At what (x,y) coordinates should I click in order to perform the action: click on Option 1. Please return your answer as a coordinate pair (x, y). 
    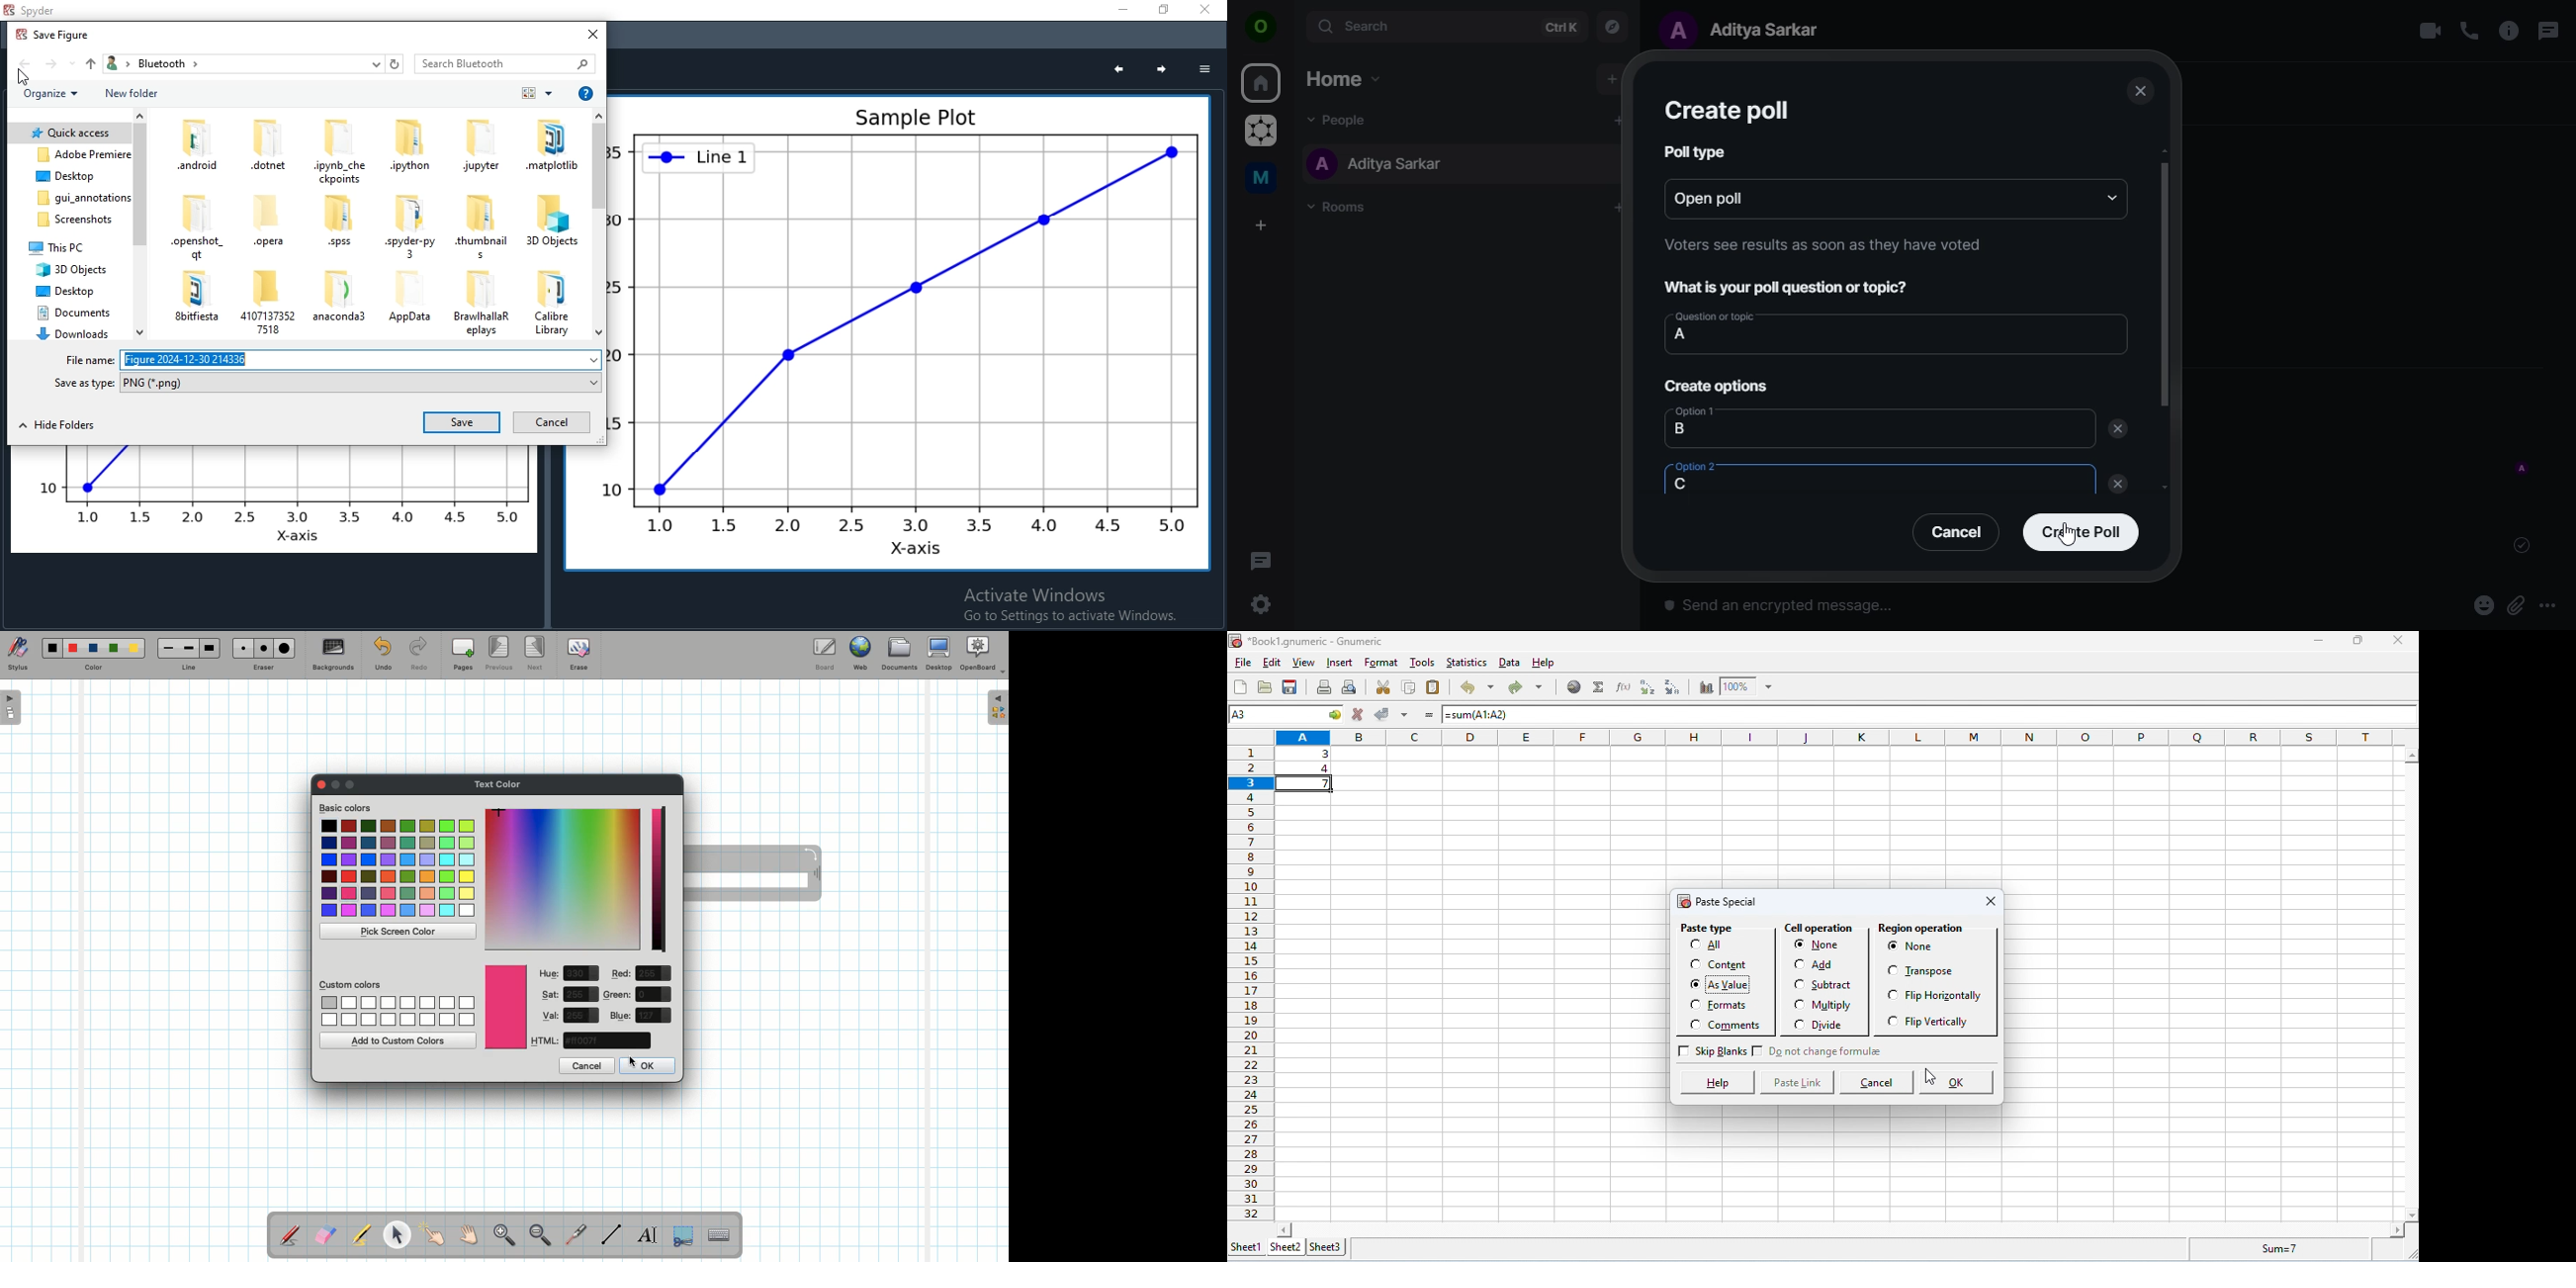
    Looking at the image, I should click on (1696, 412).